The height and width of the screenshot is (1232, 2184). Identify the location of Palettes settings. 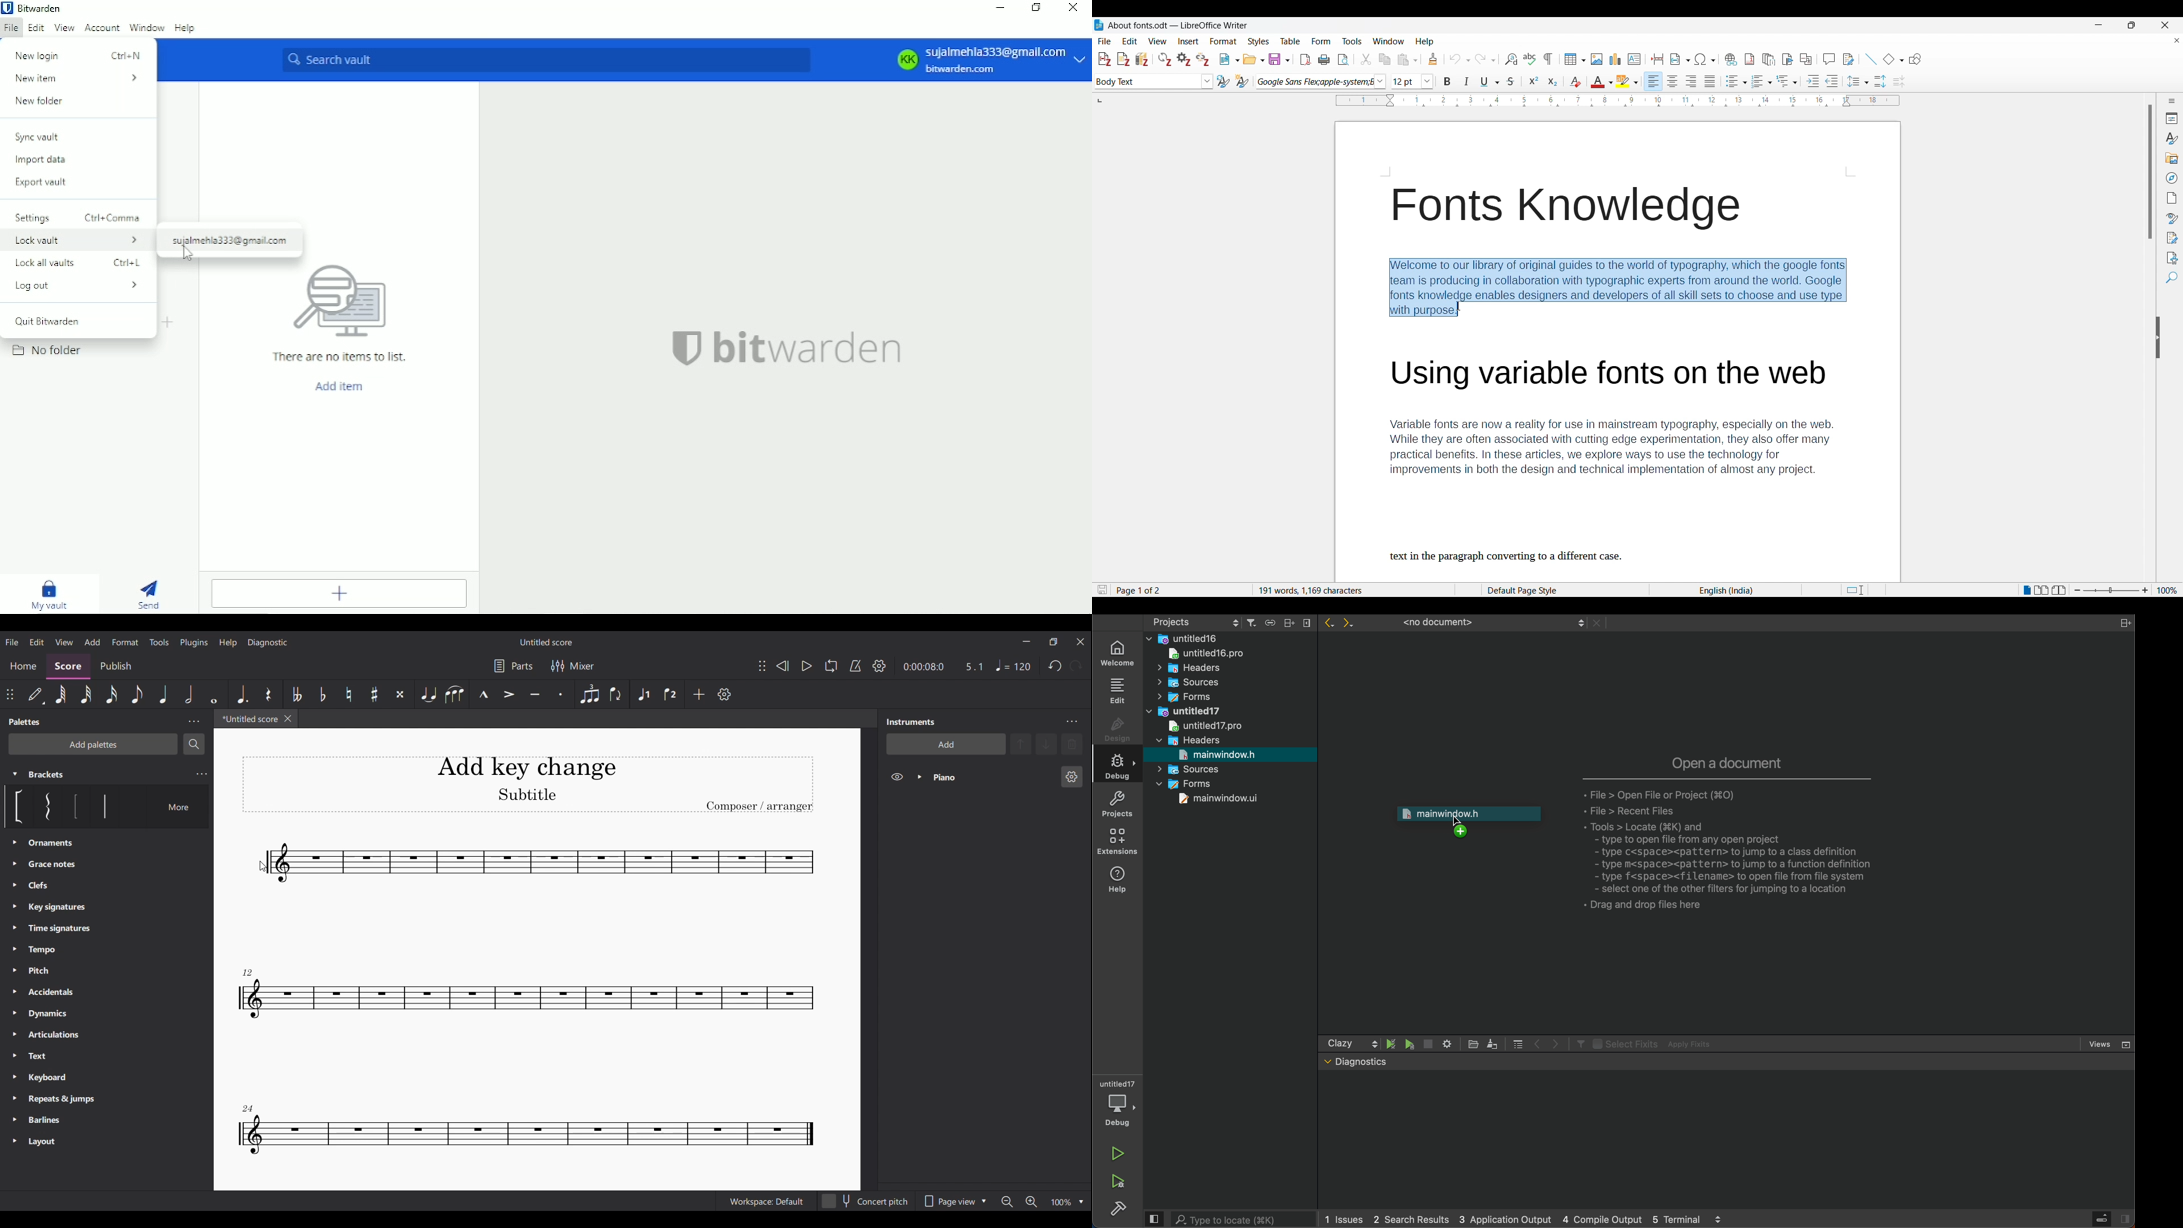
(194, 721).